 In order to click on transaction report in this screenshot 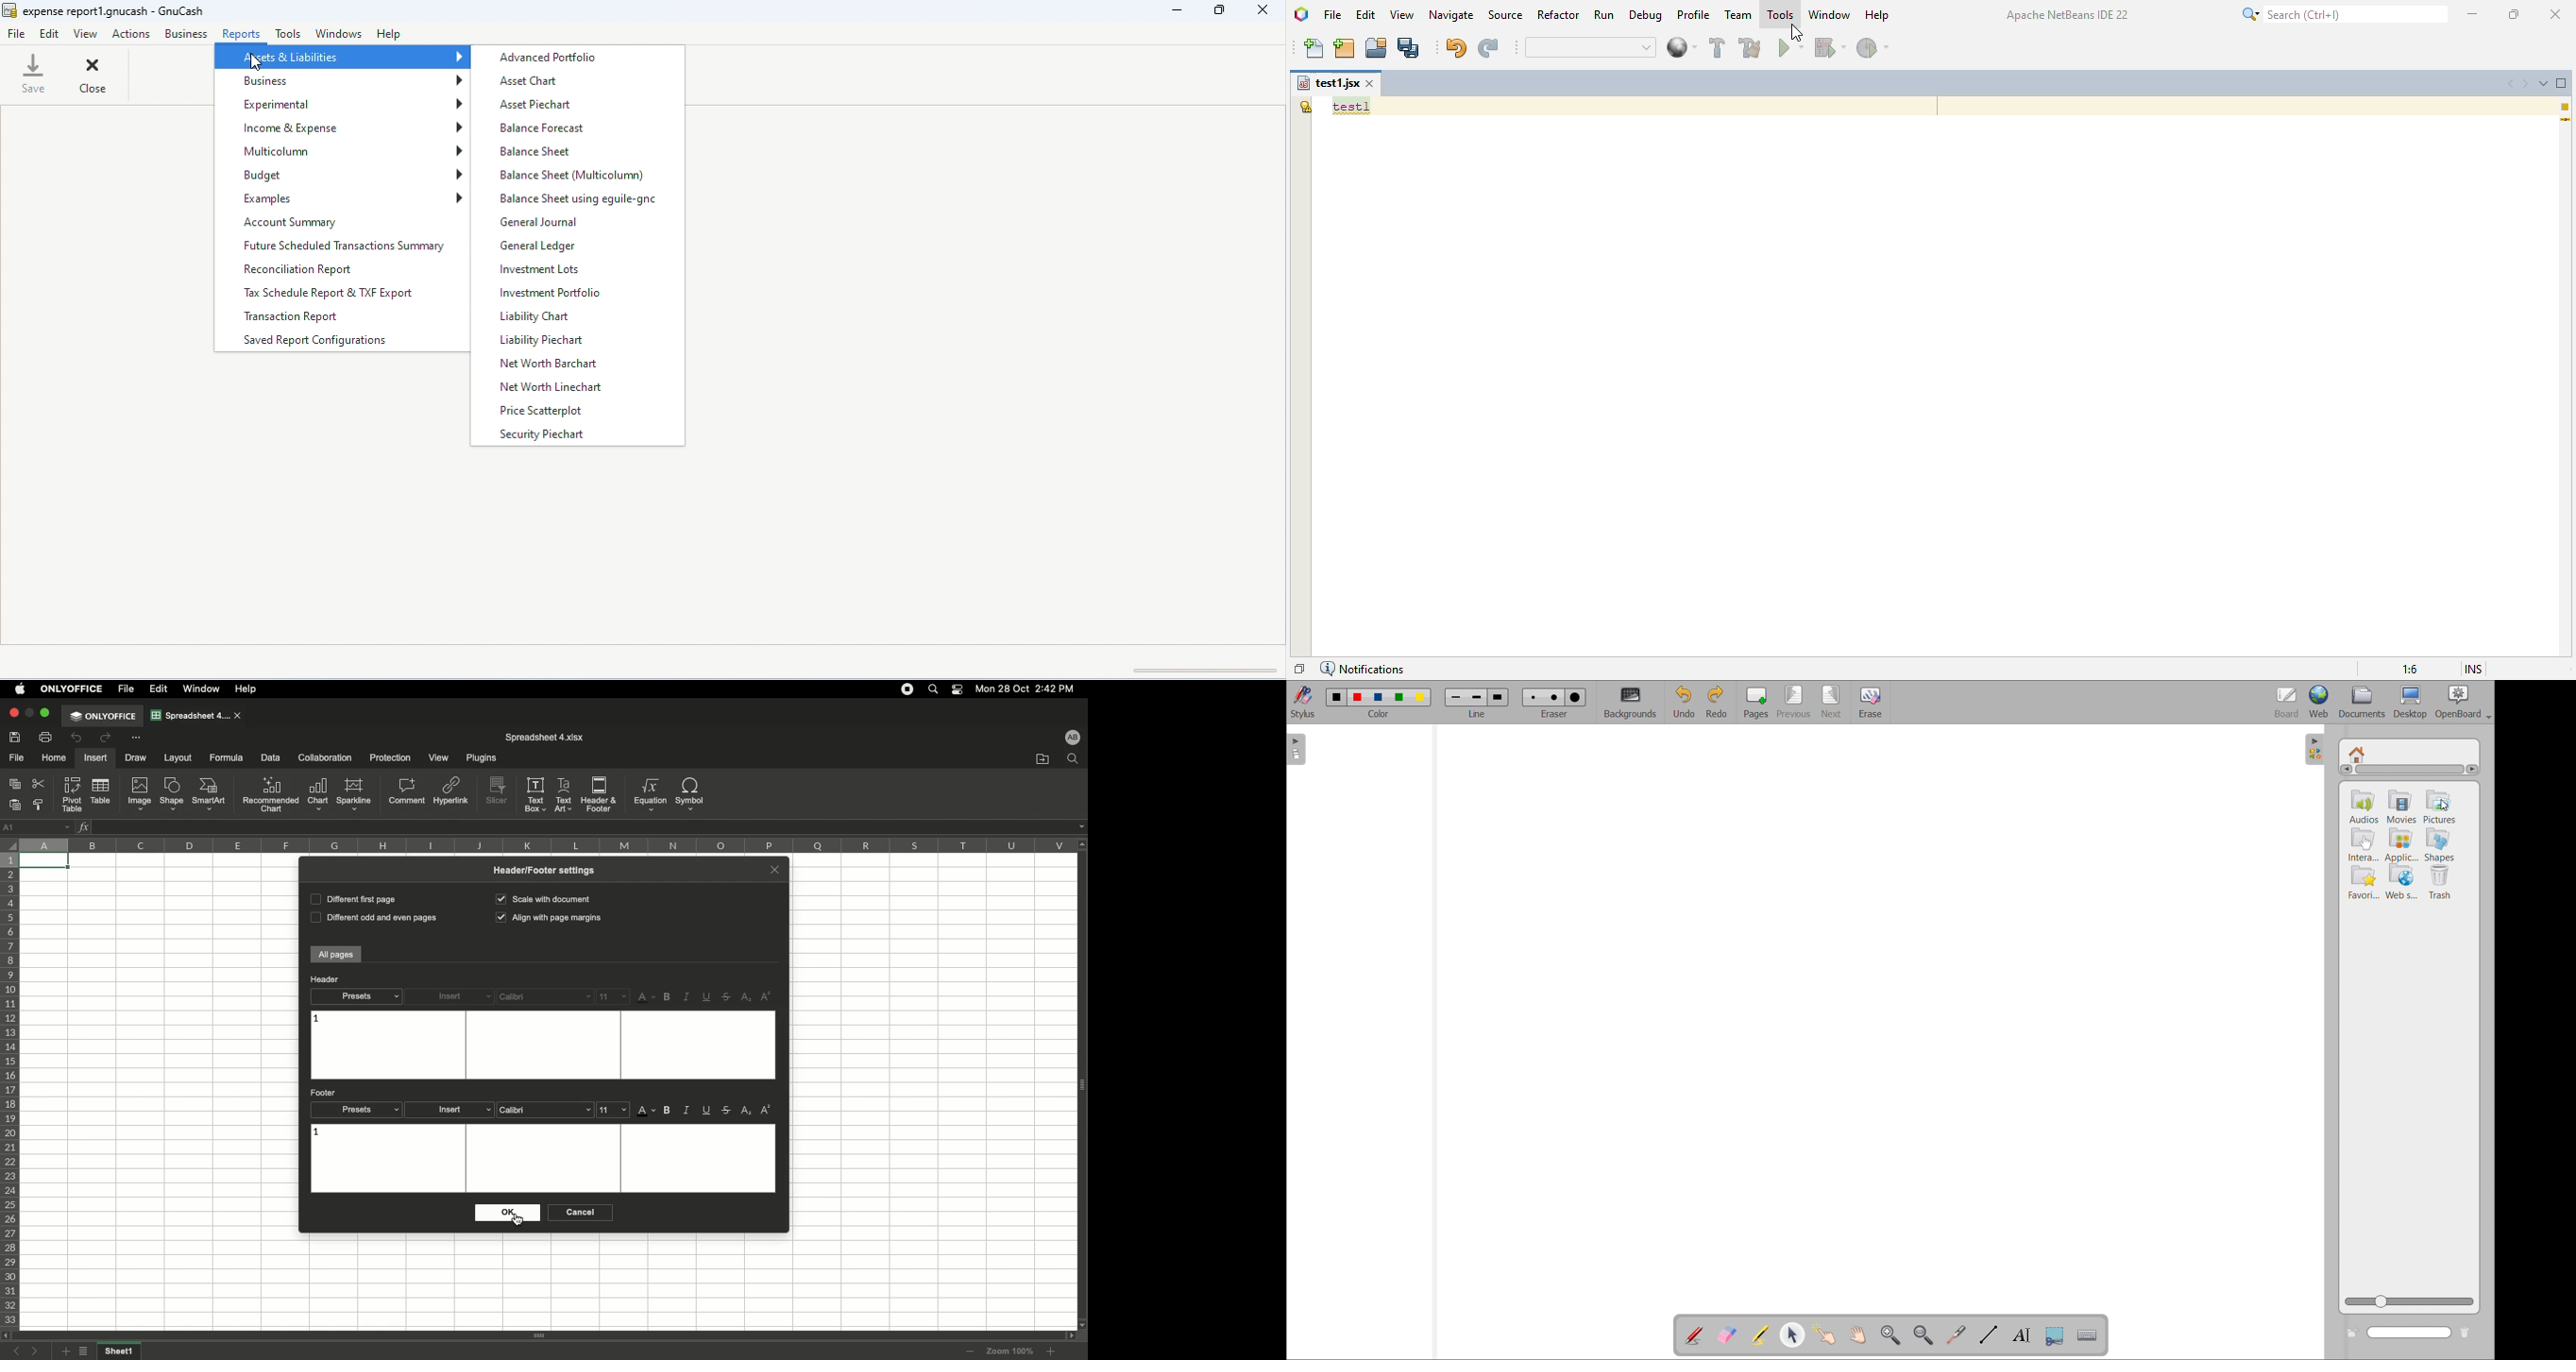, I will do `click(299, 318)`.